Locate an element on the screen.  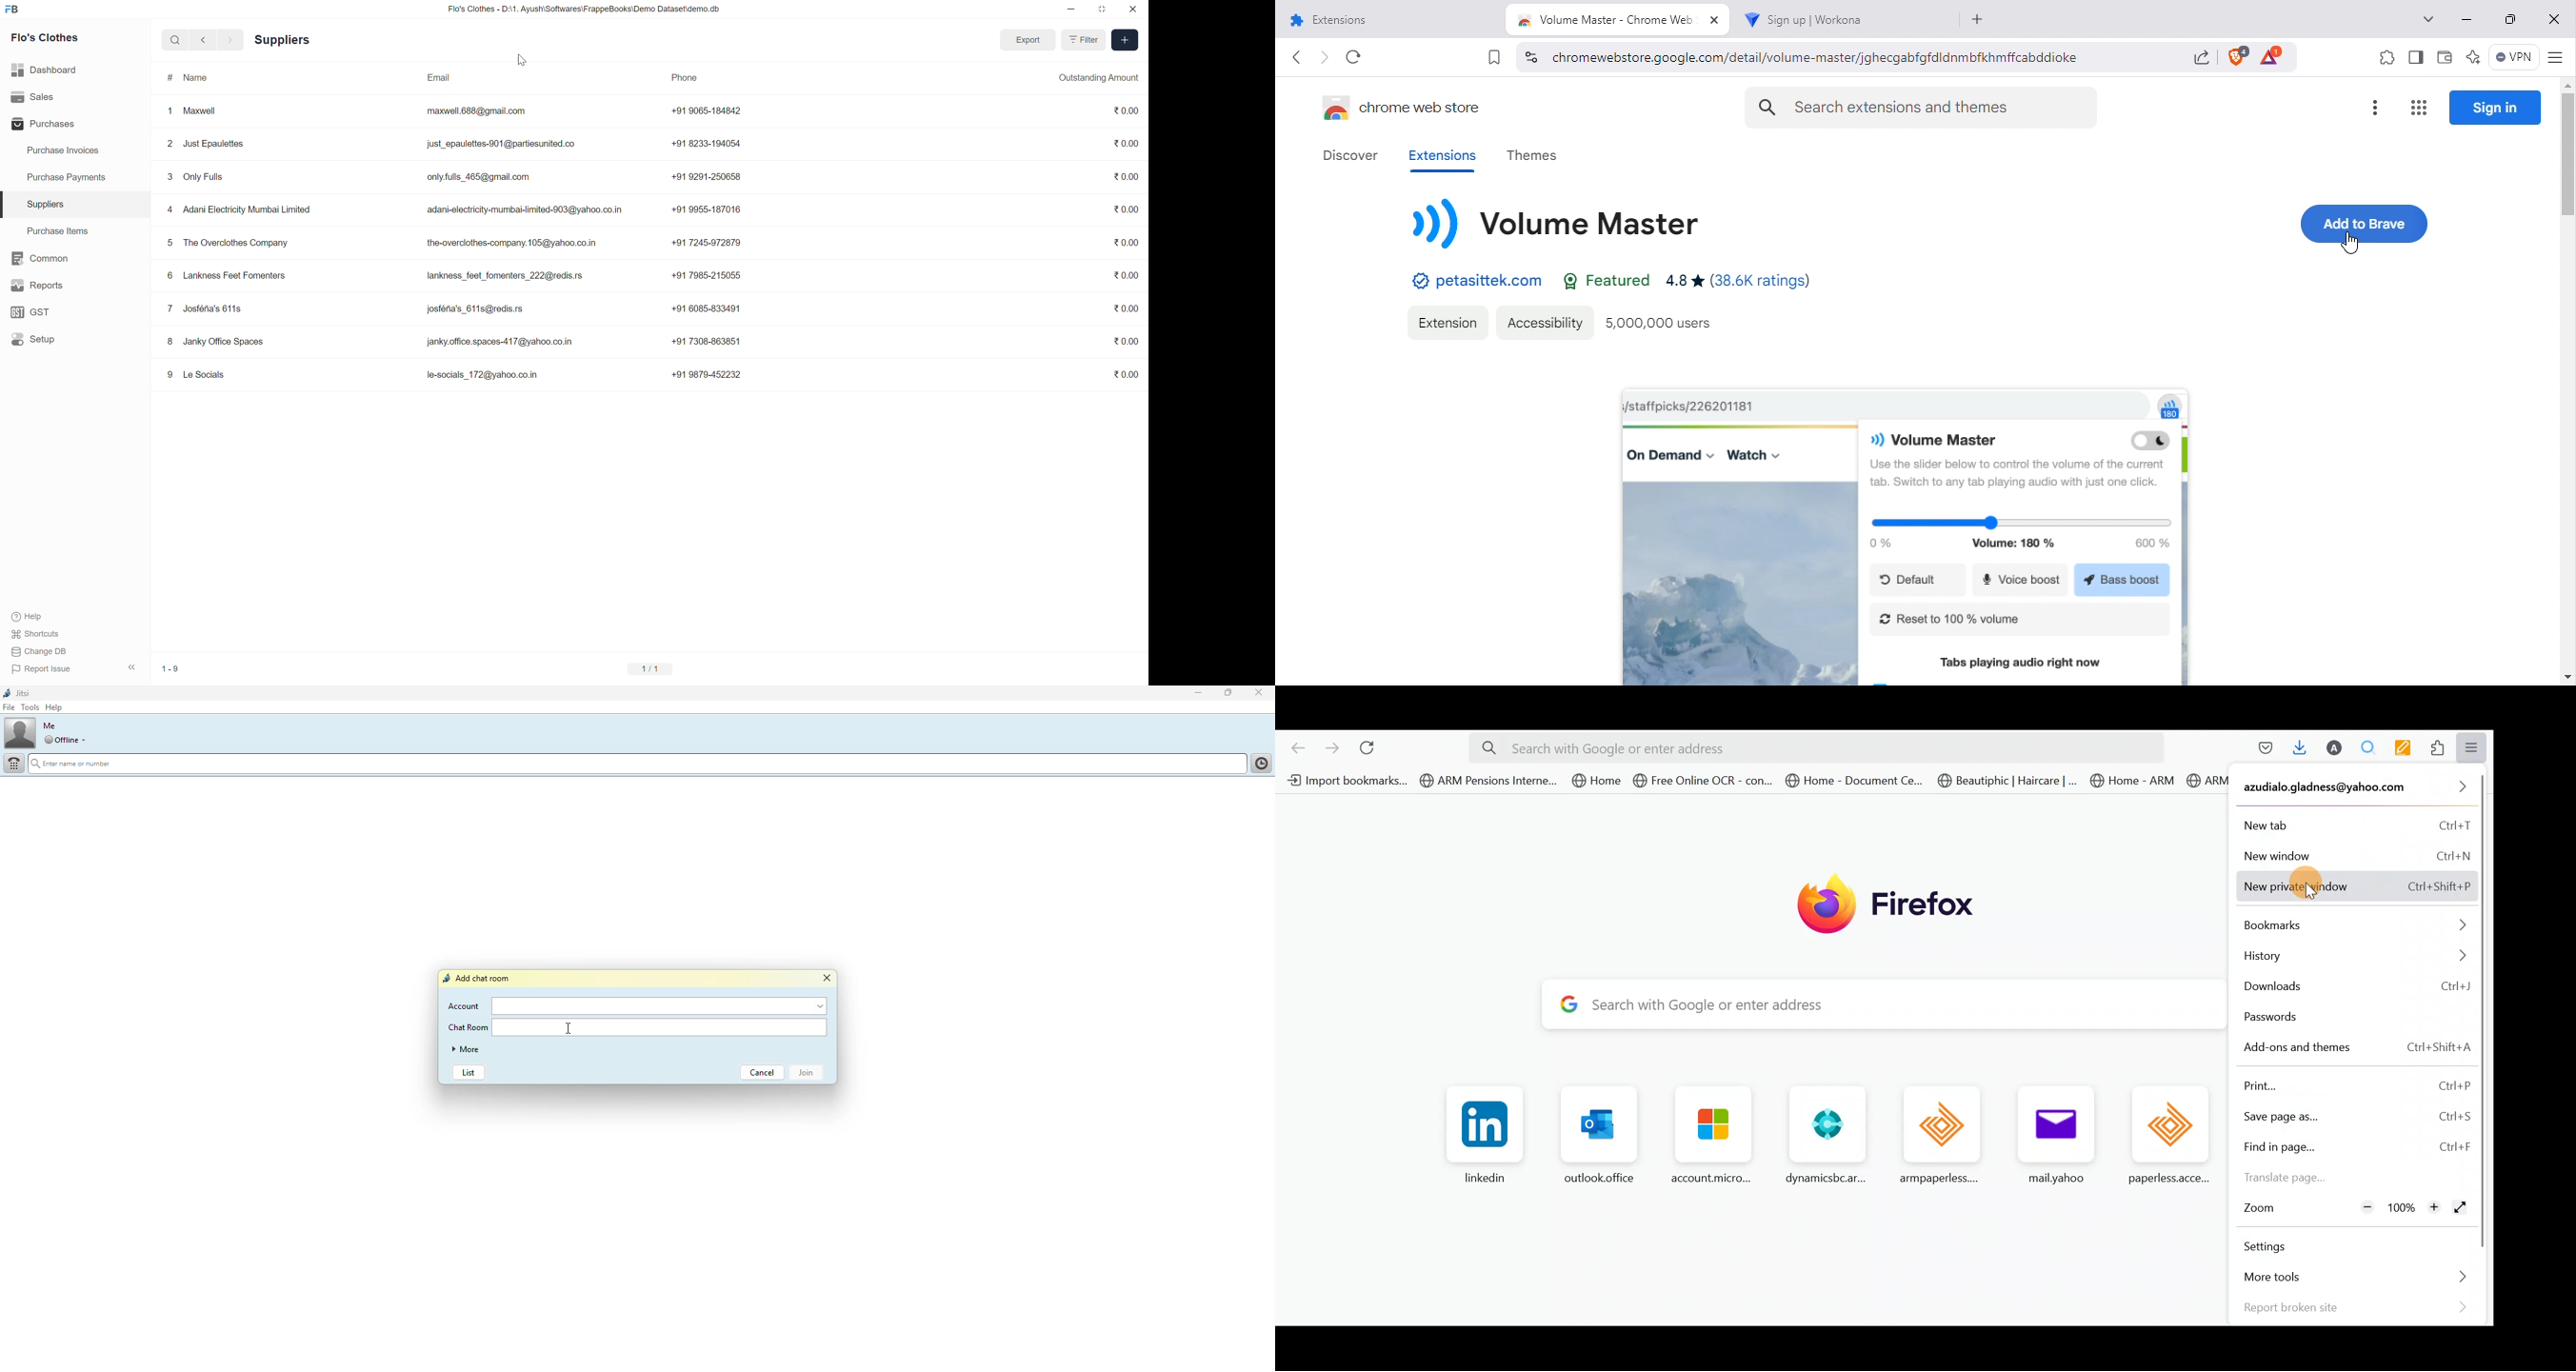
Purchase Payments is located at coordinates (66, 177).